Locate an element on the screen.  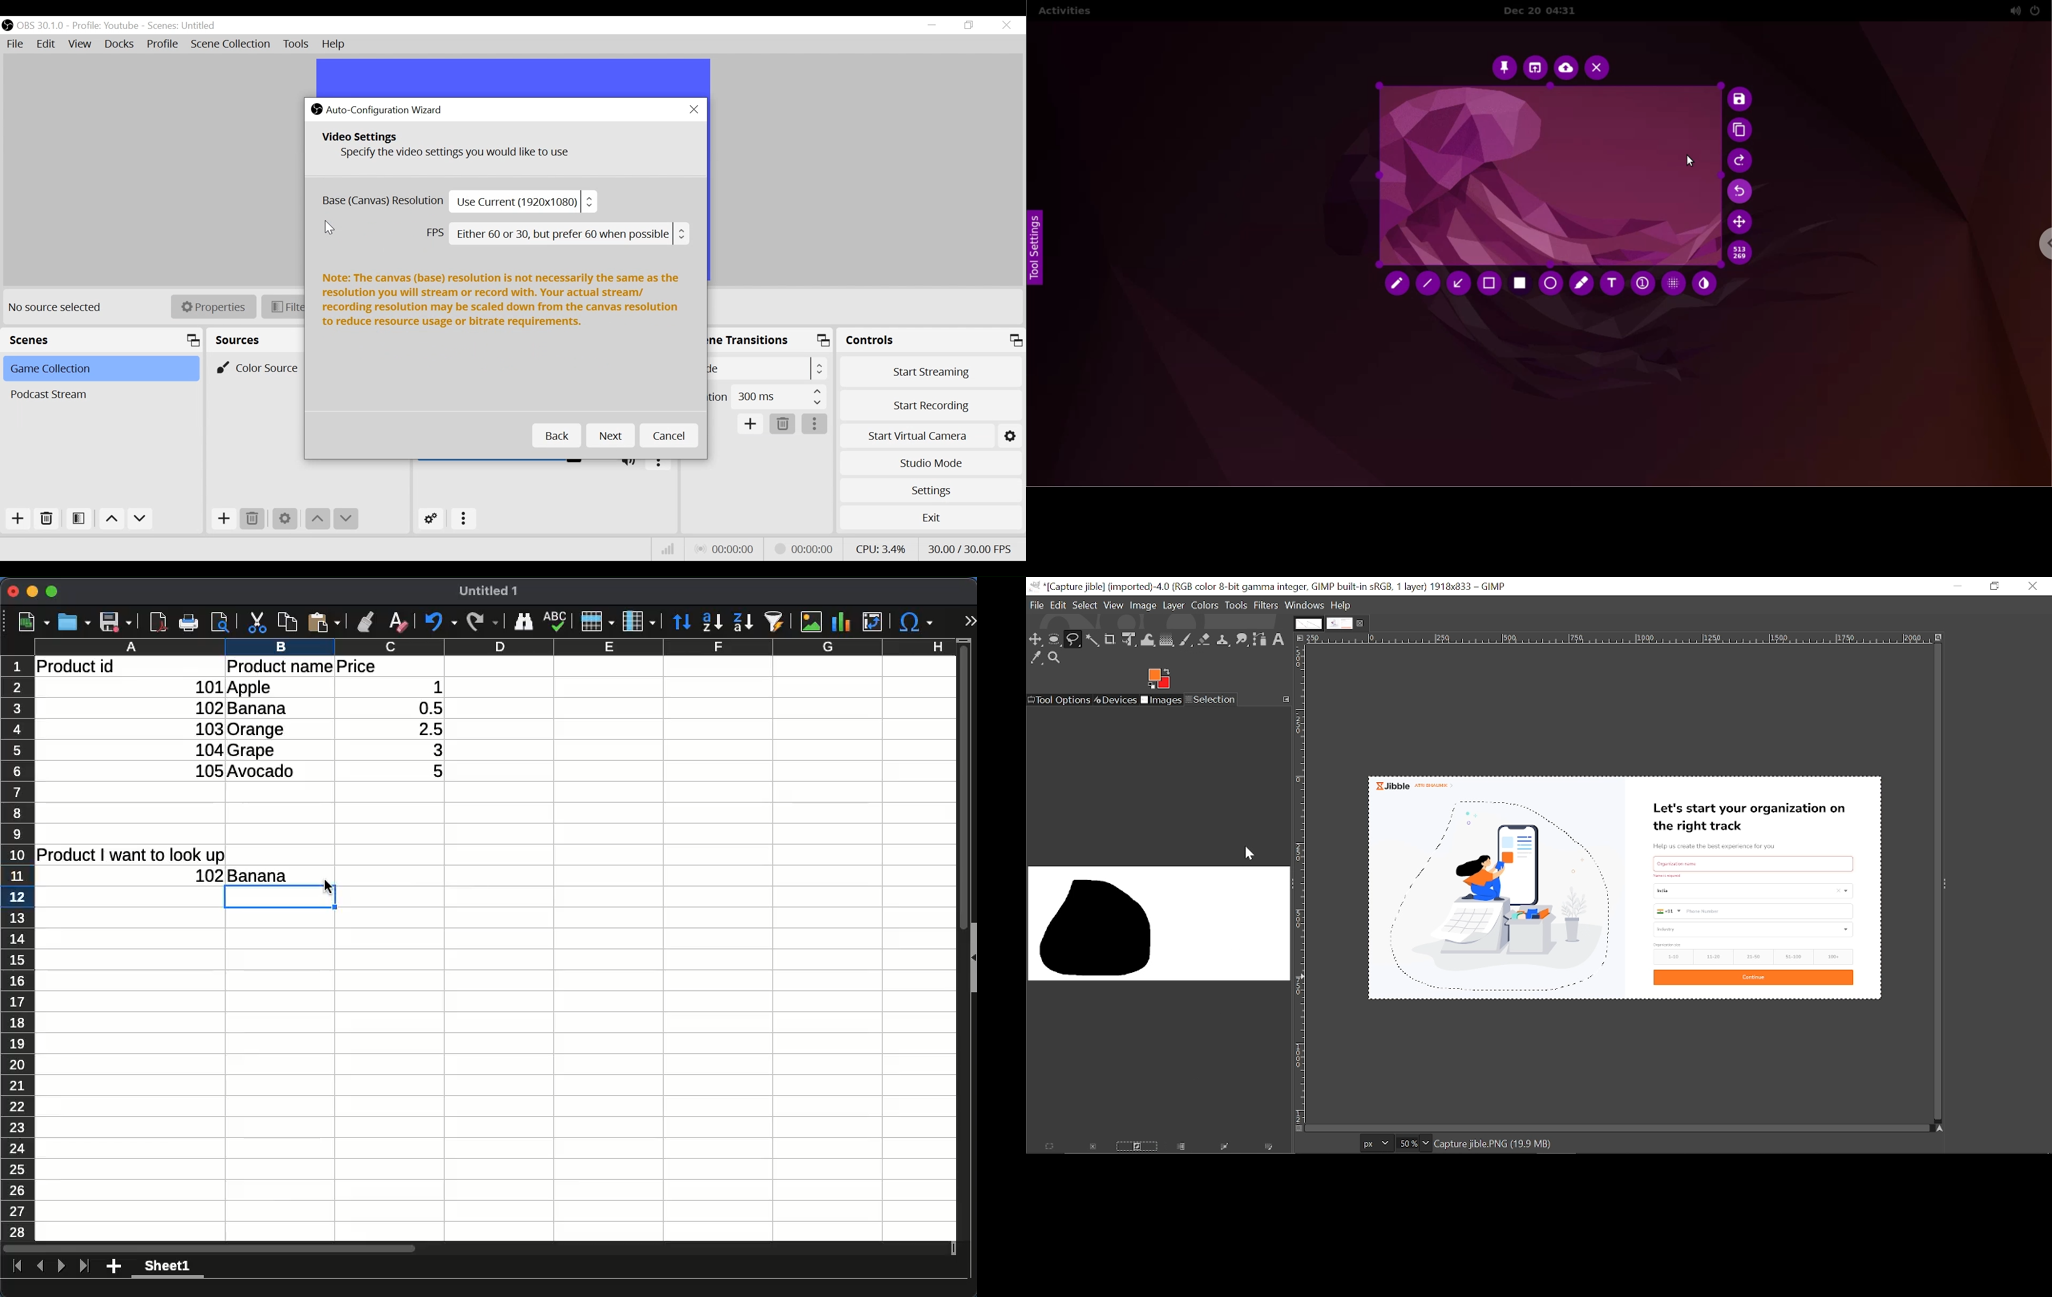
upload is located at coordinates (1566, 68).